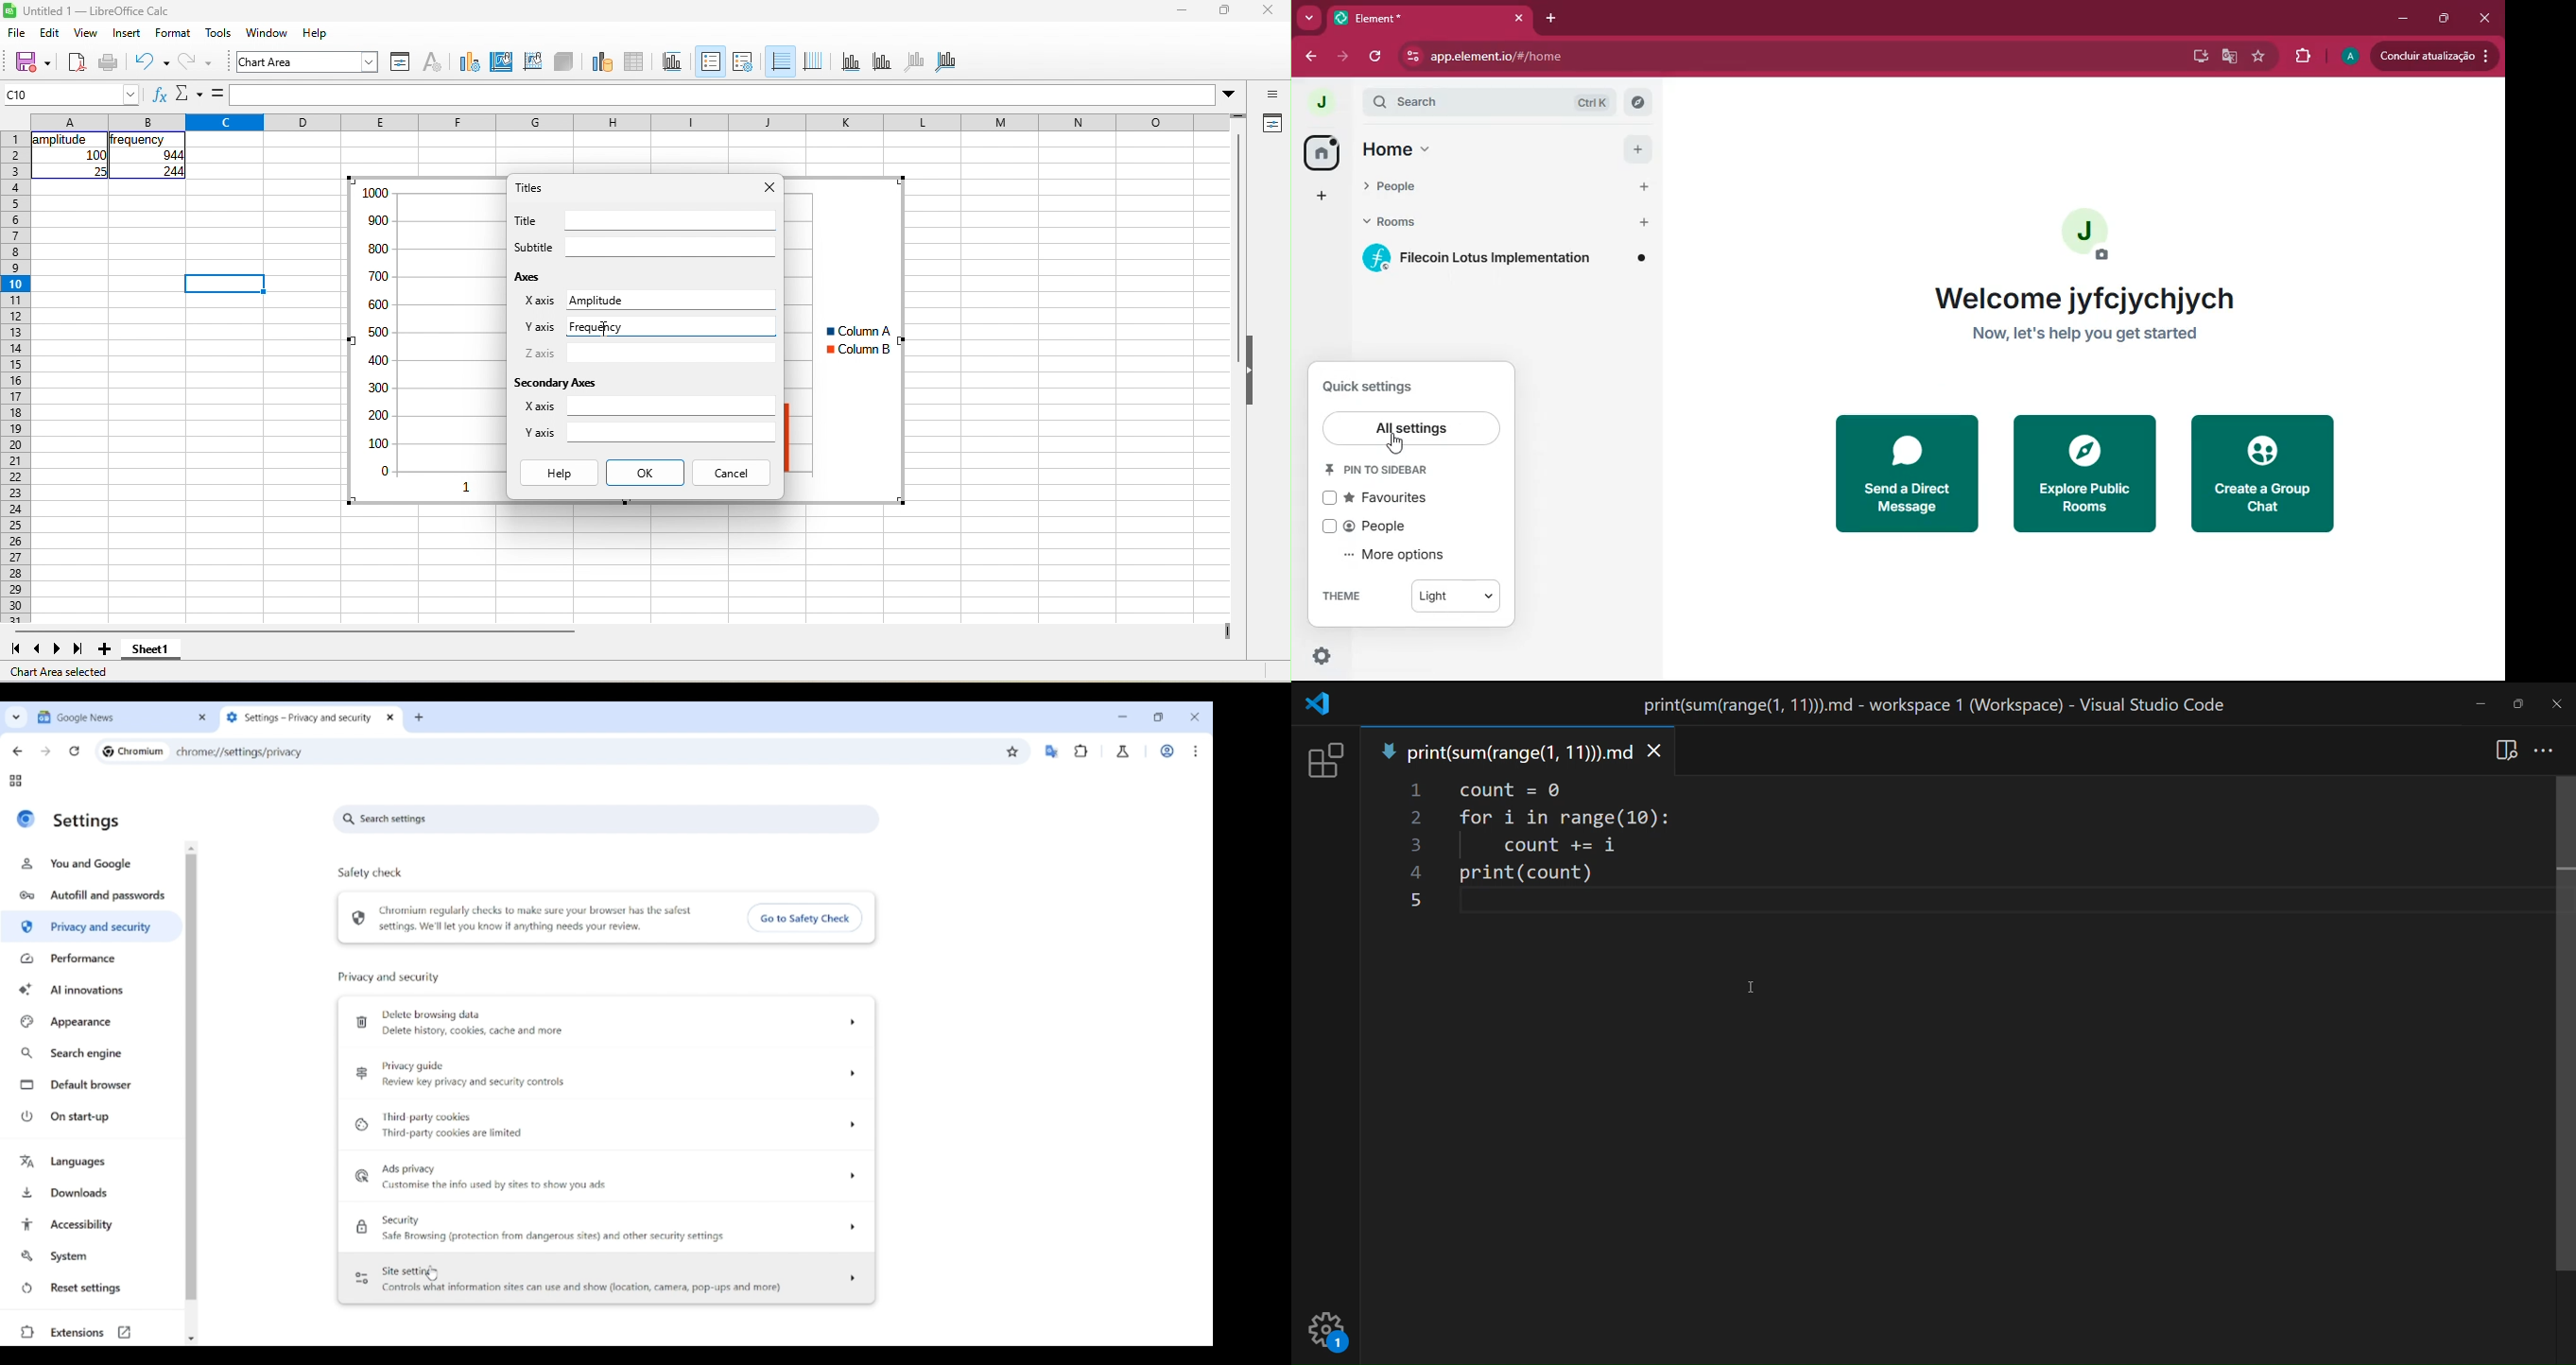 The height and width of the screenshot is (1372, 2576). What do you see at coordinates (127, 32) in the screenshot?
I see `insert` at bounding box center [127, 32].